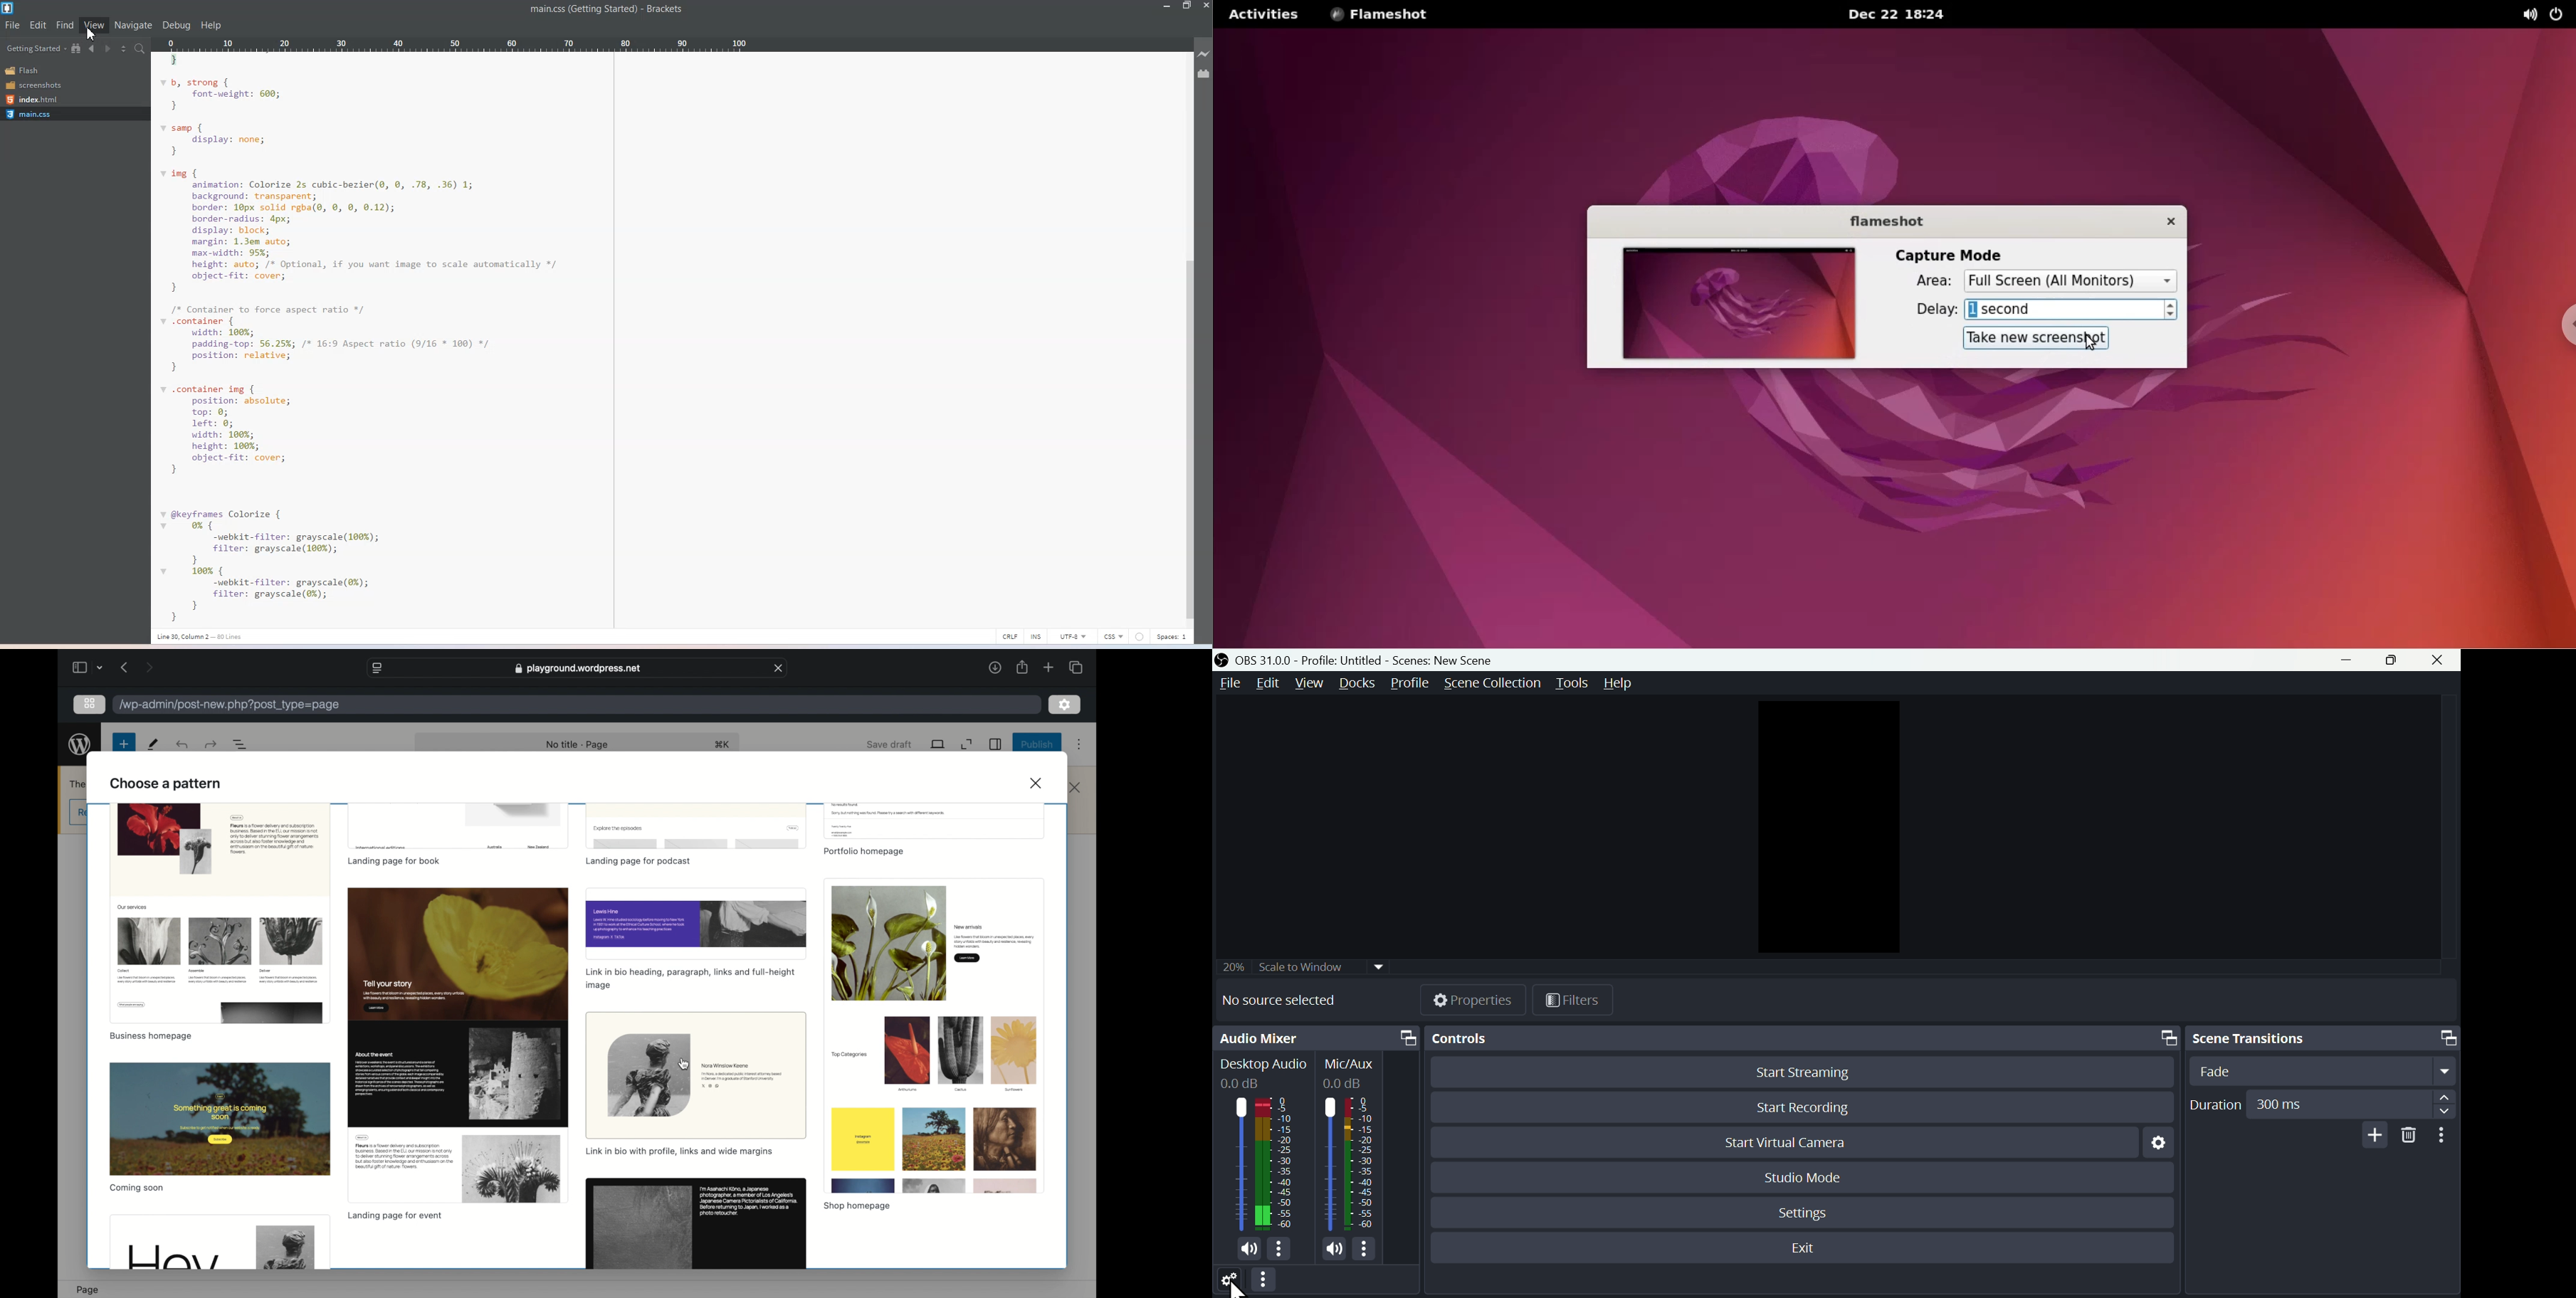 This screenshot has height=1316, width=2576. I want to click on File type, so click(1114, 637).